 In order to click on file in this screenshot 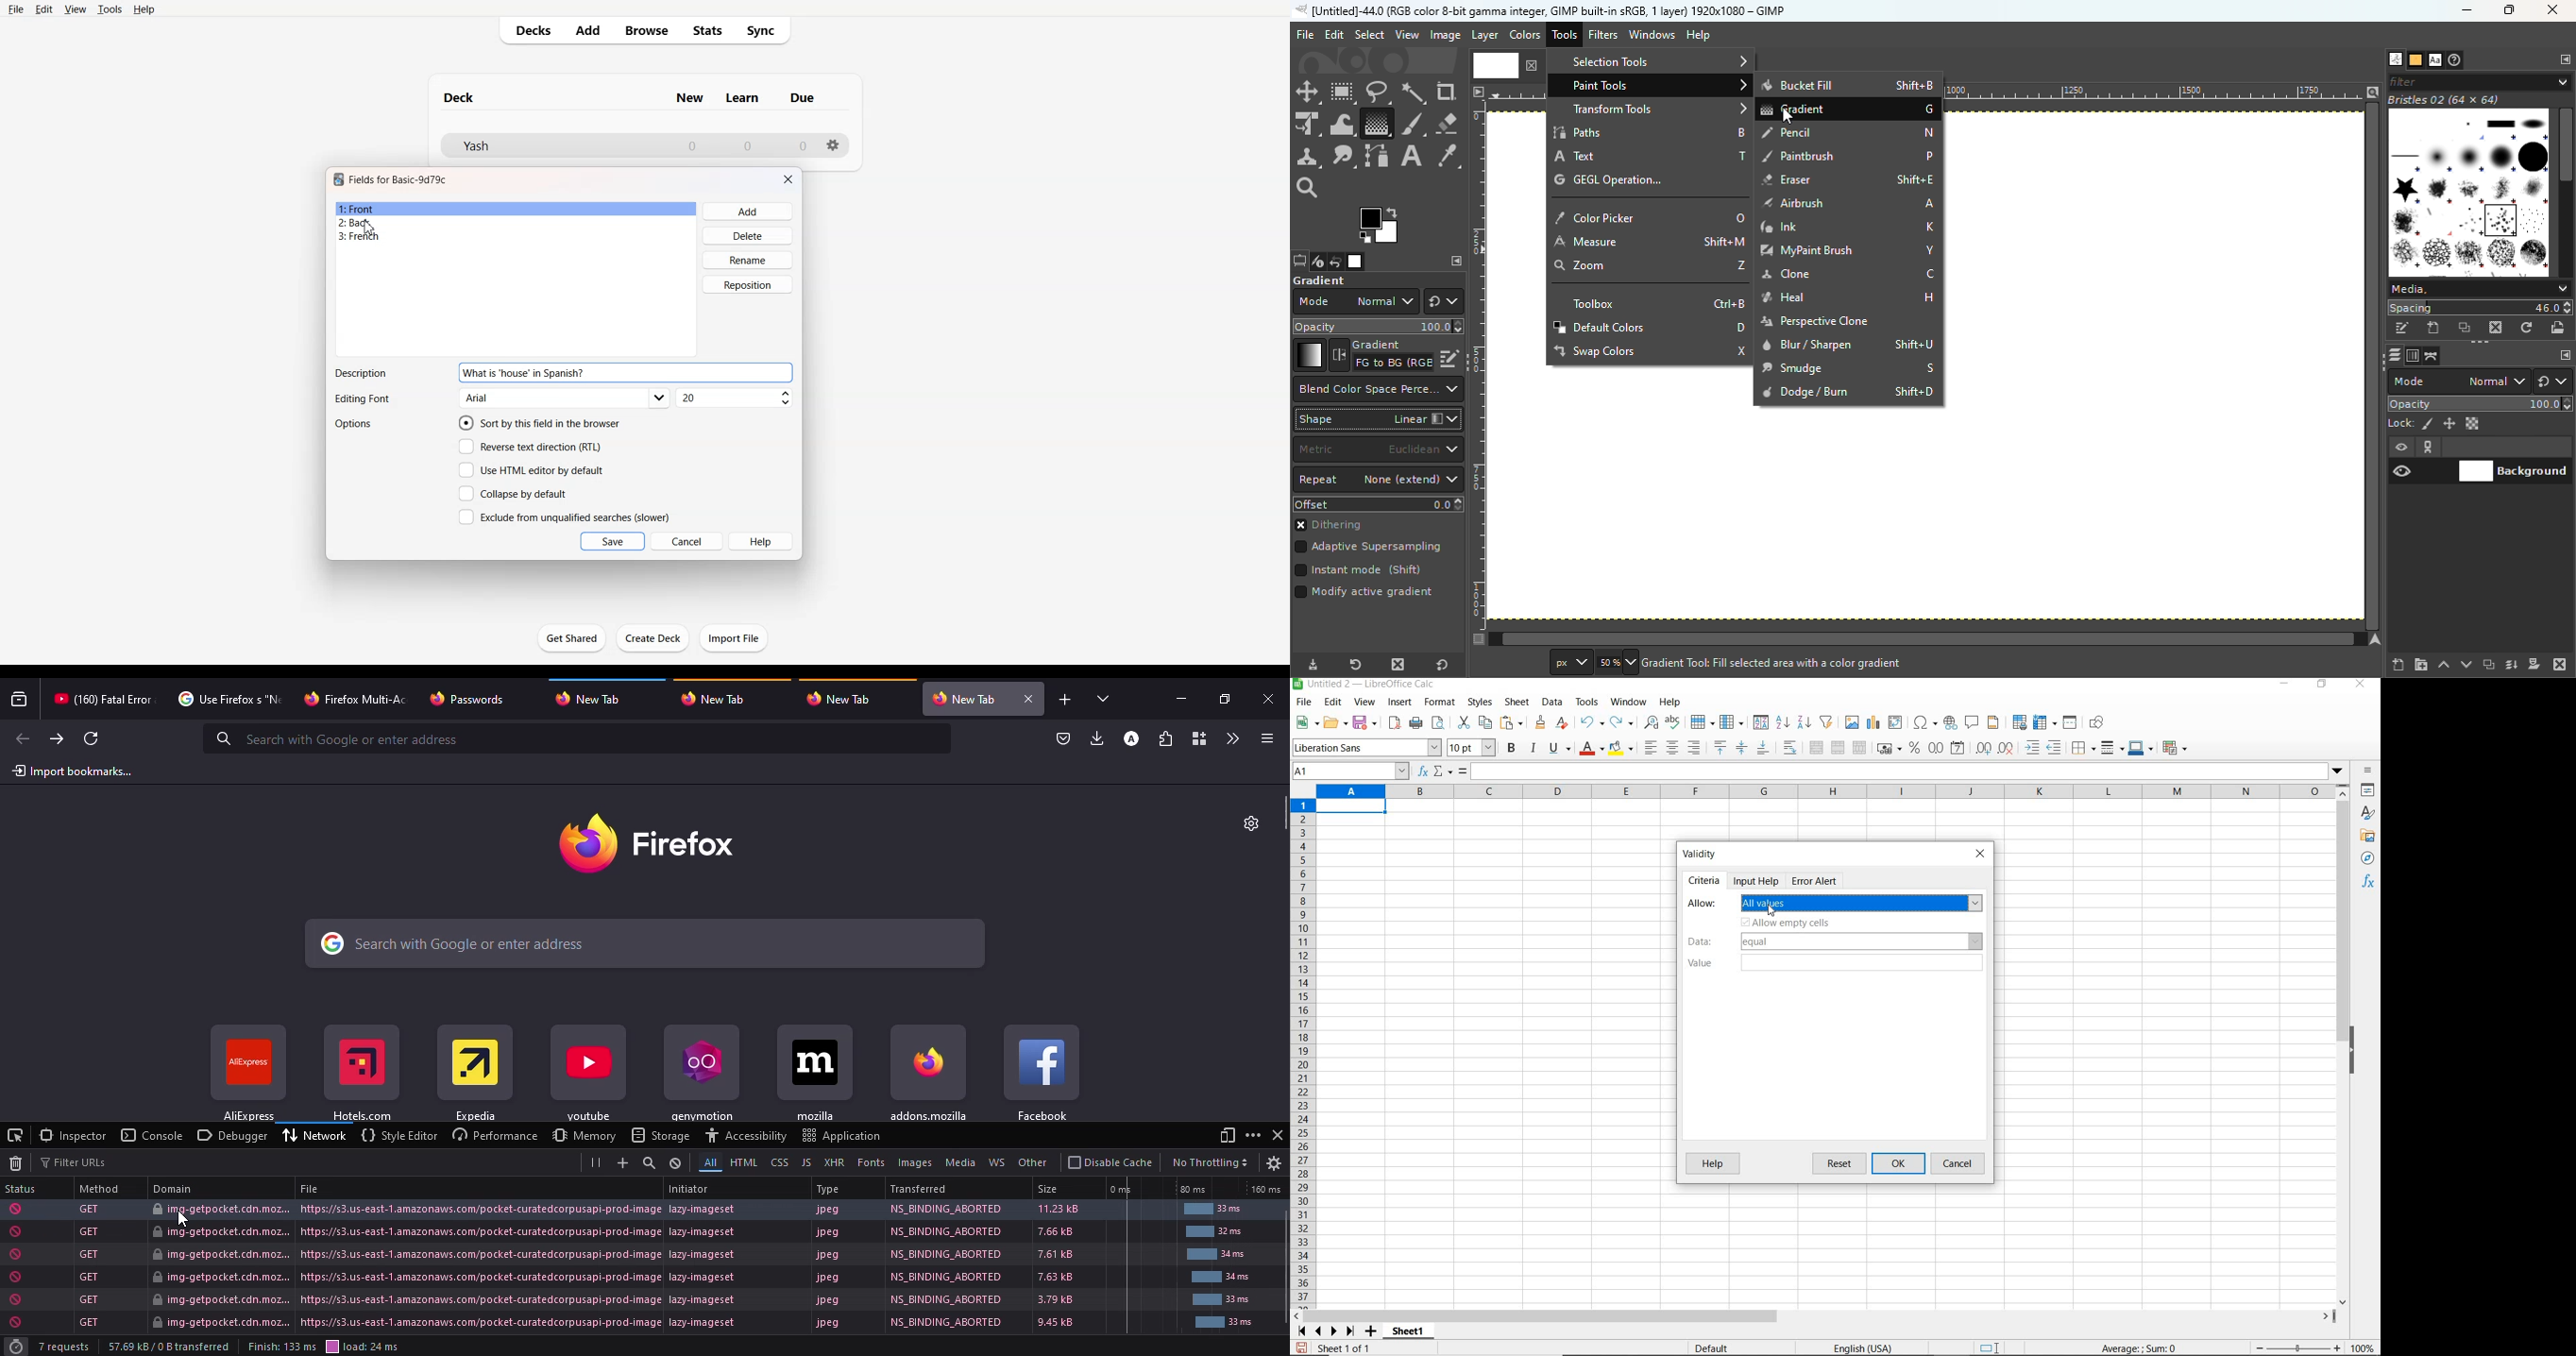, I will do `click(1302, 704)`.